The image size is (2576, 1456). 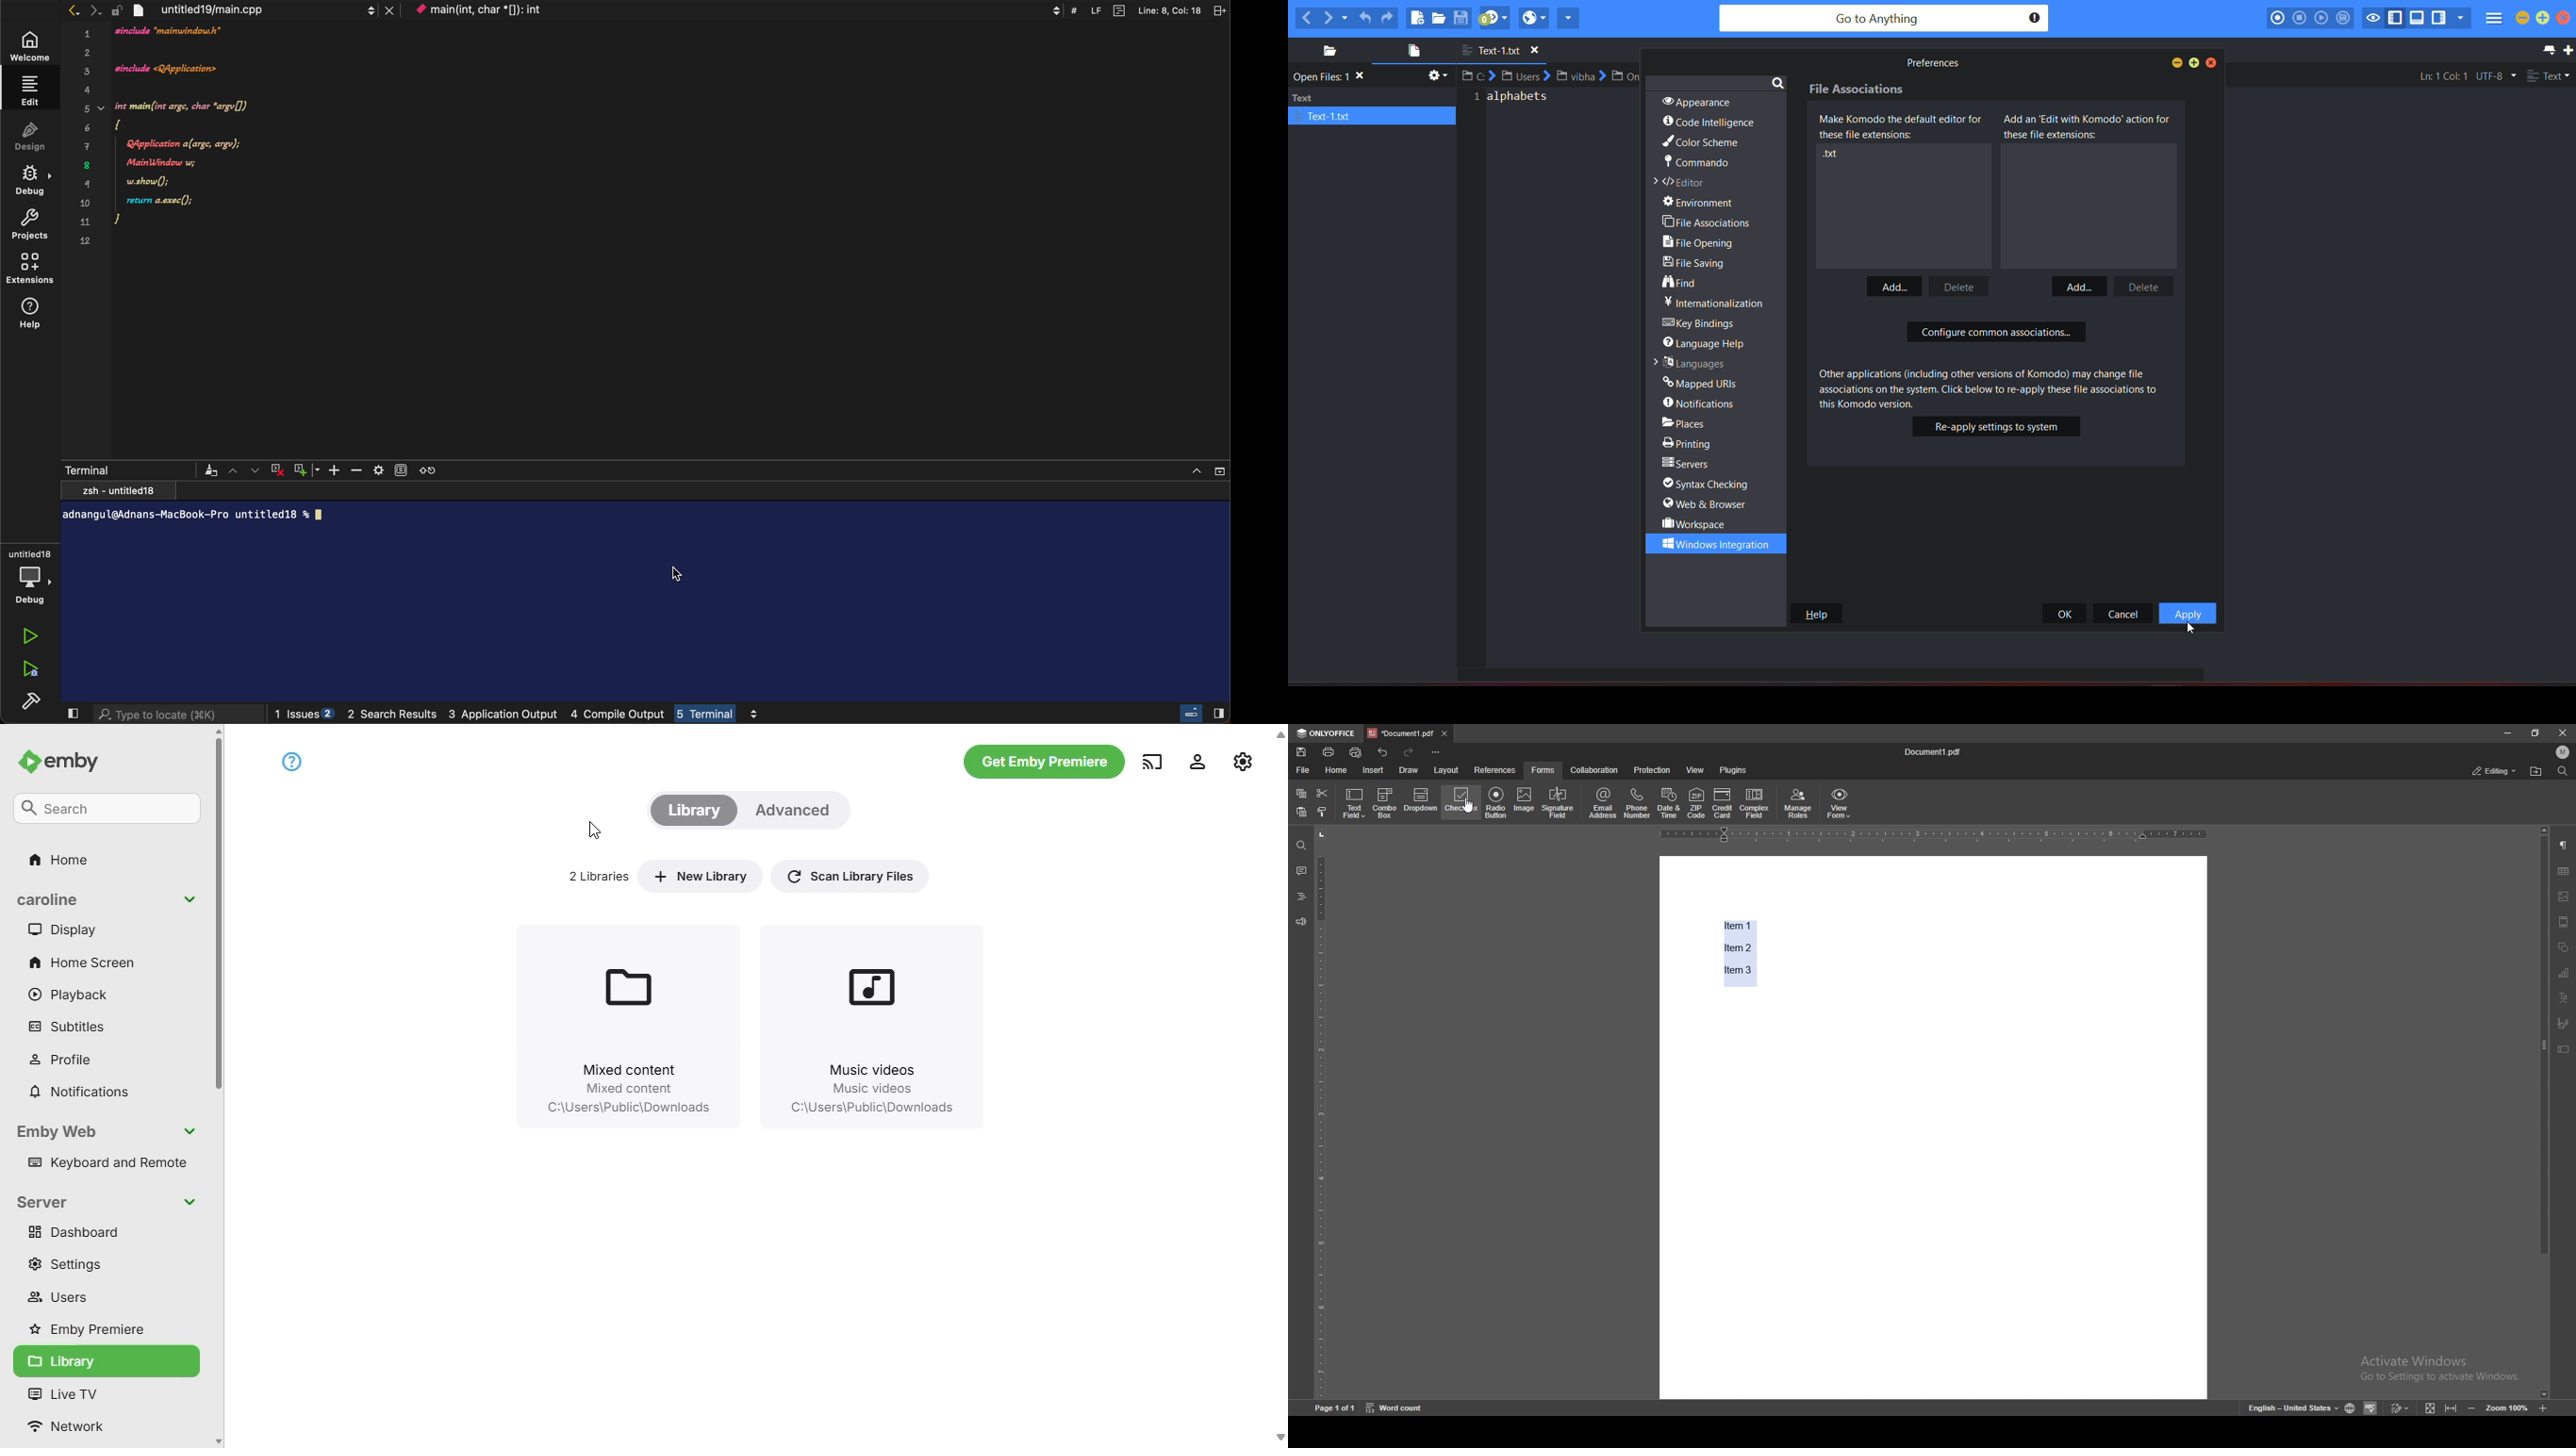 I want to click on quick print, so click(x=1356, y=753).